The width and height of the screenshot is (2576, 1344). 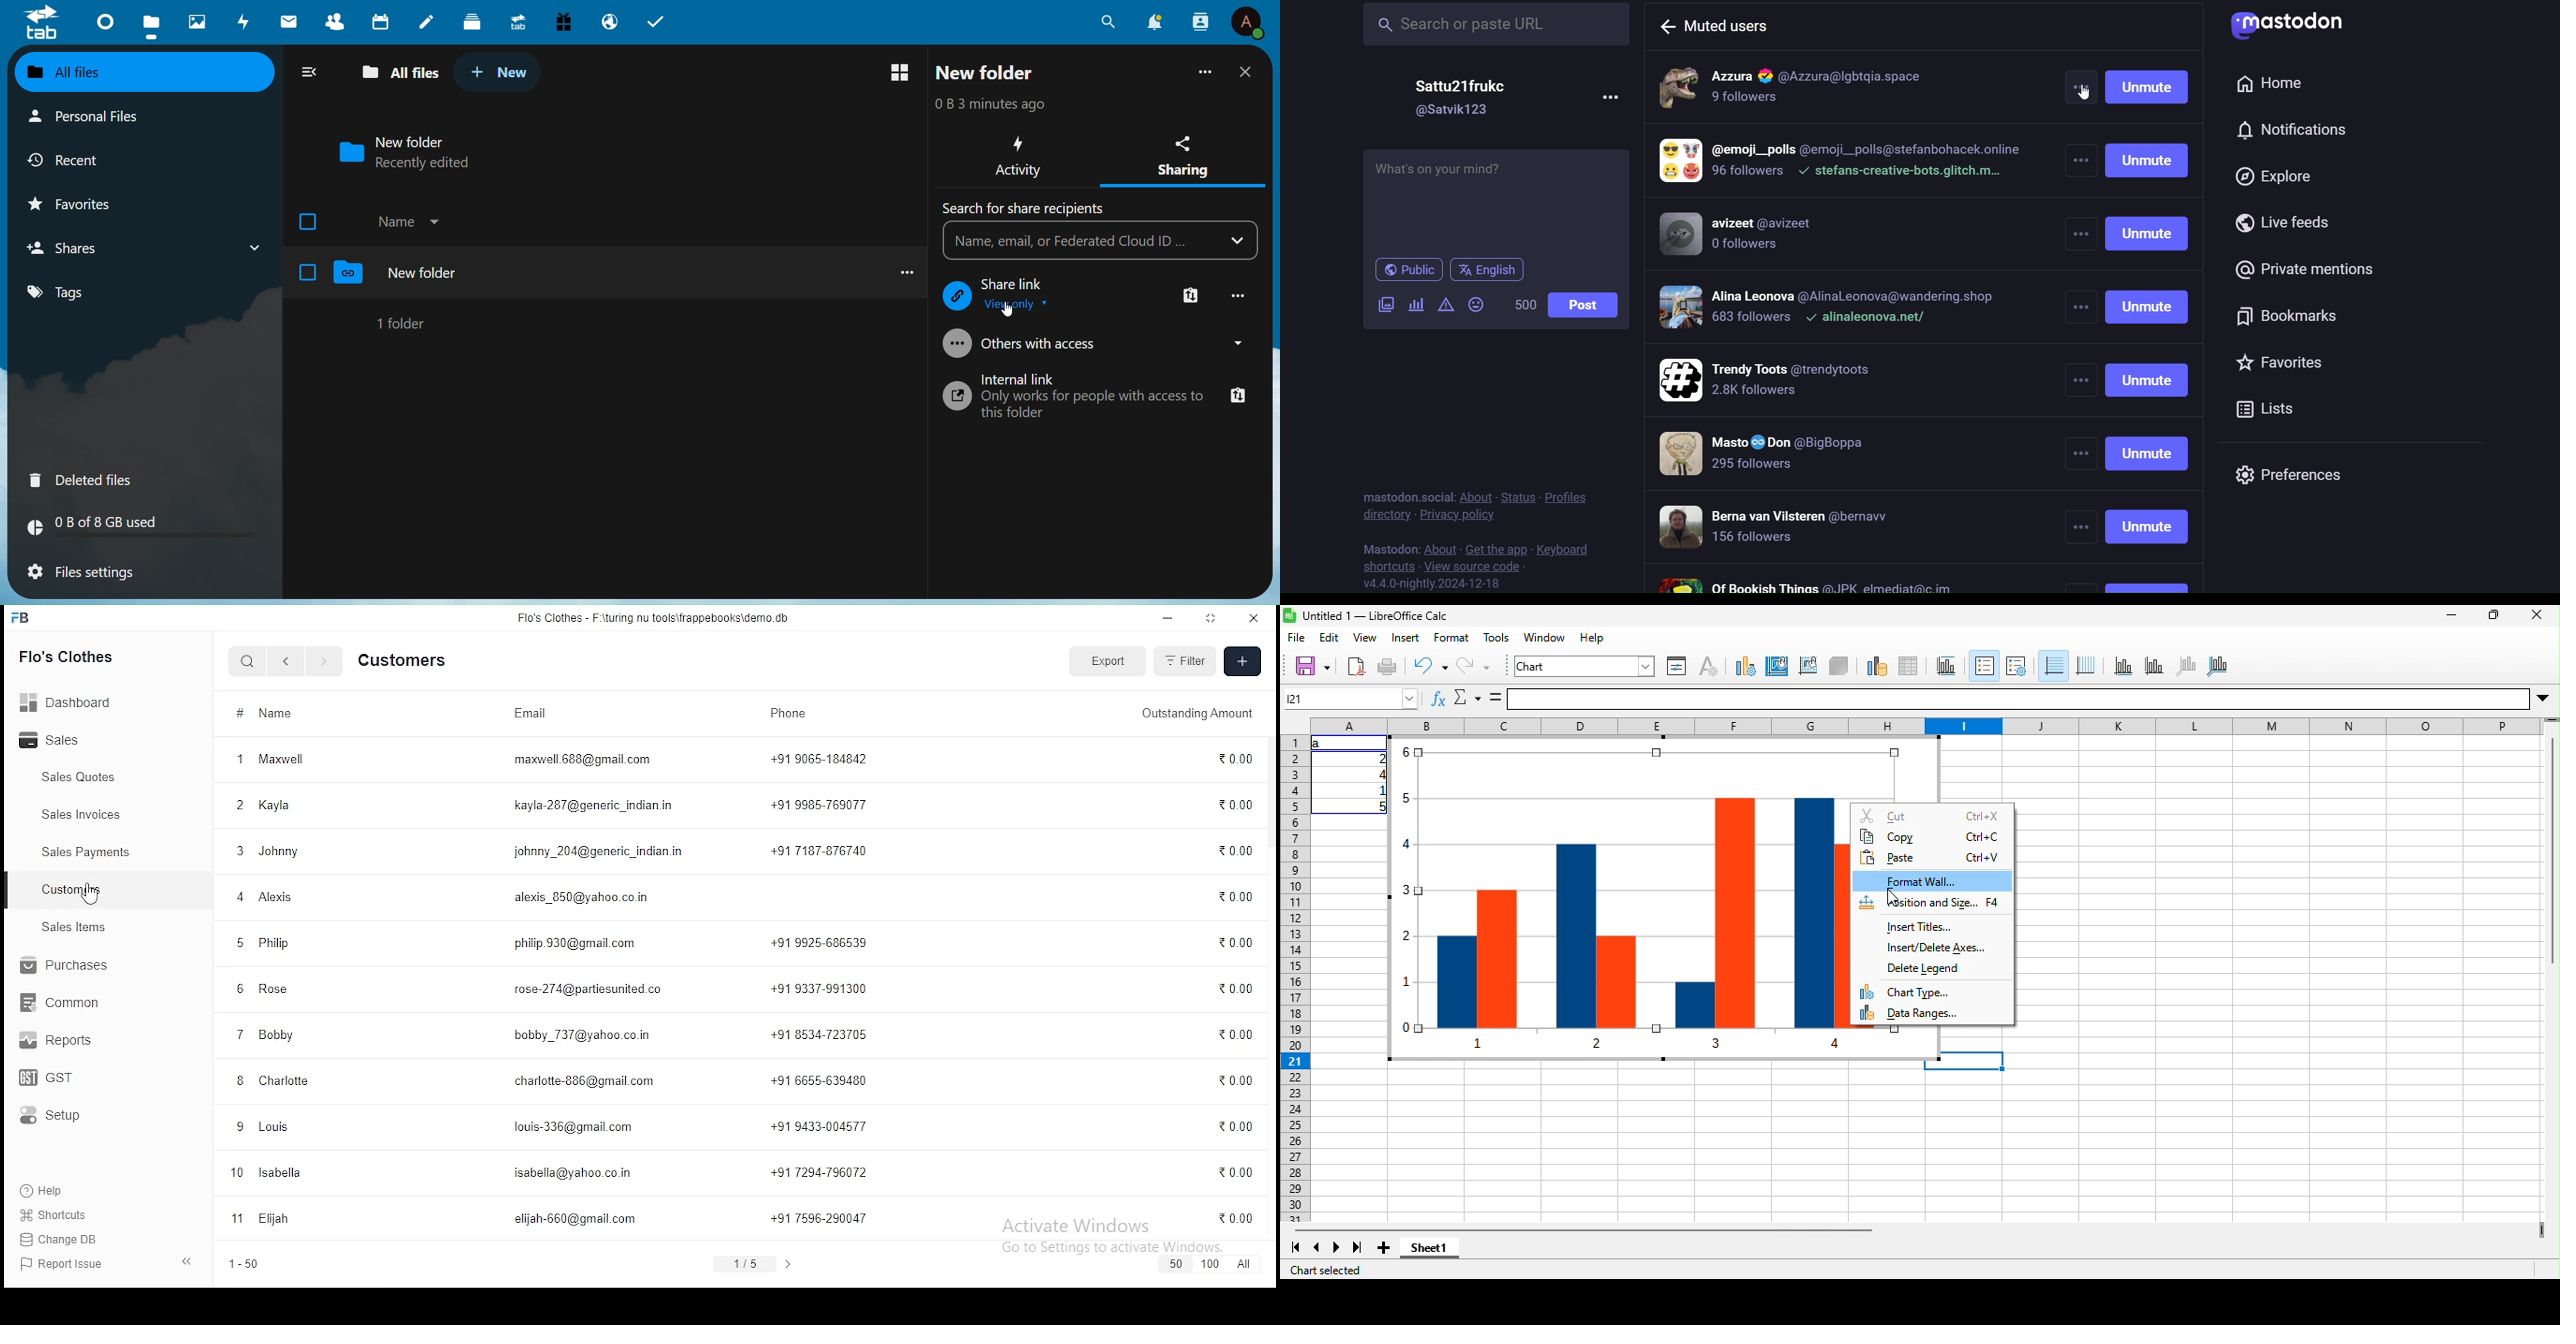 What do you see at coordinates (1379, 759) in the screenshot?
I see `2` at bounding box center [1379, 759].